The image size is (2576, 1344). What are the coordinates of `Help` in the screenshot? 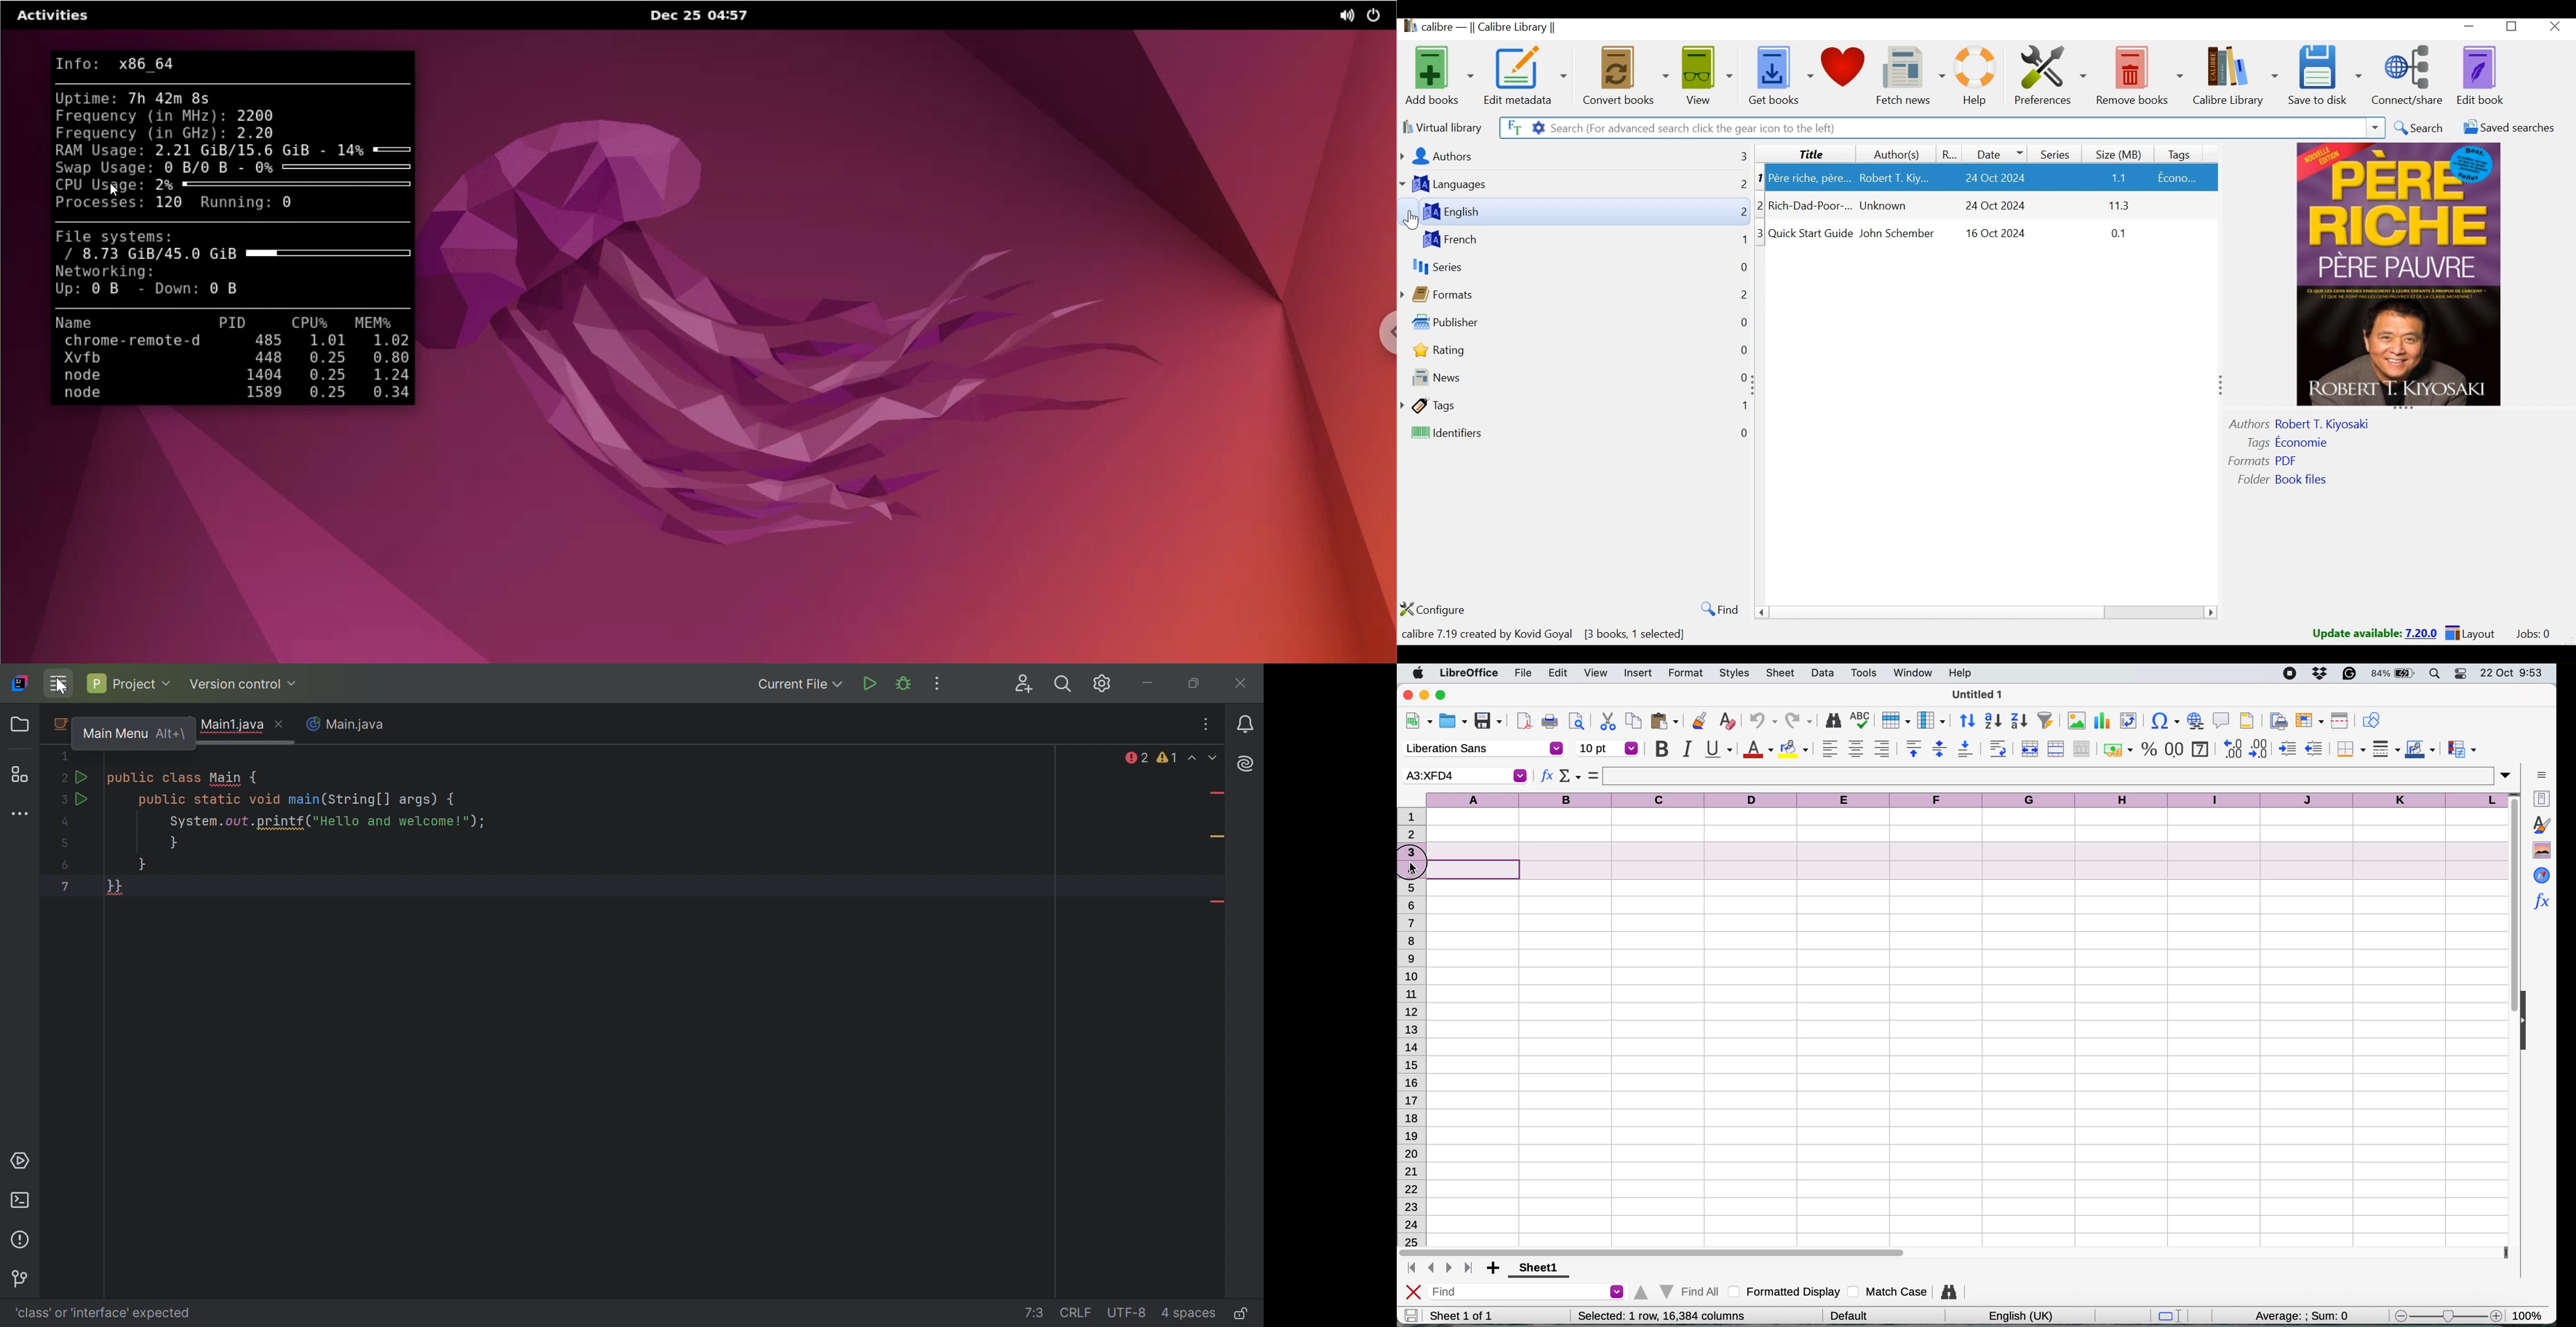 It's located at (1975, 76).